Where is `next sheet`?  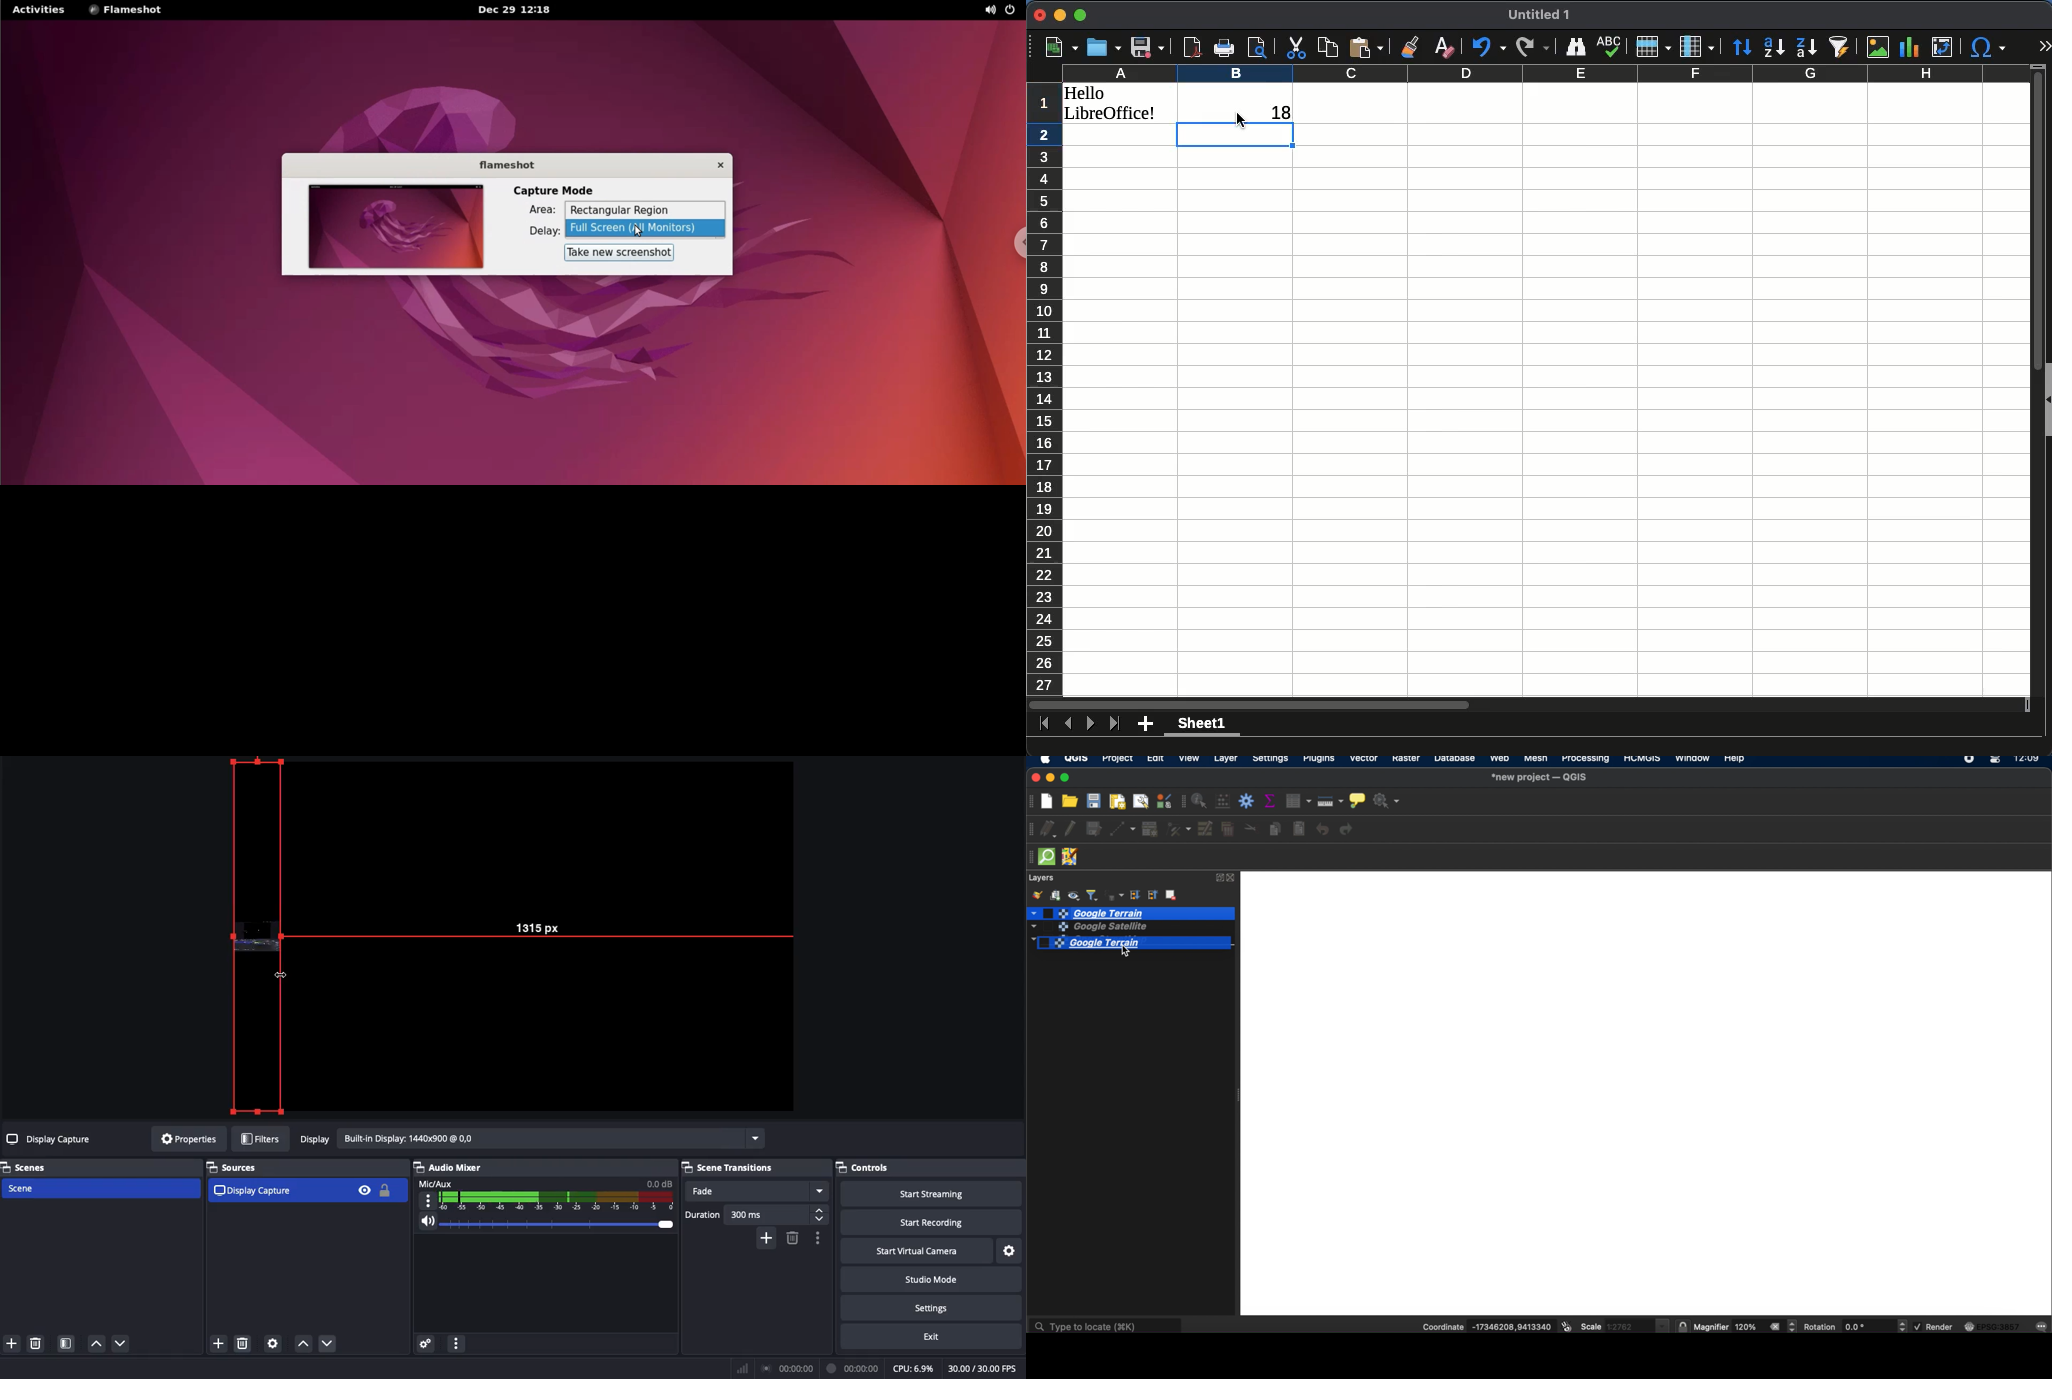
next sheet is located at coordinates (1089, 728).